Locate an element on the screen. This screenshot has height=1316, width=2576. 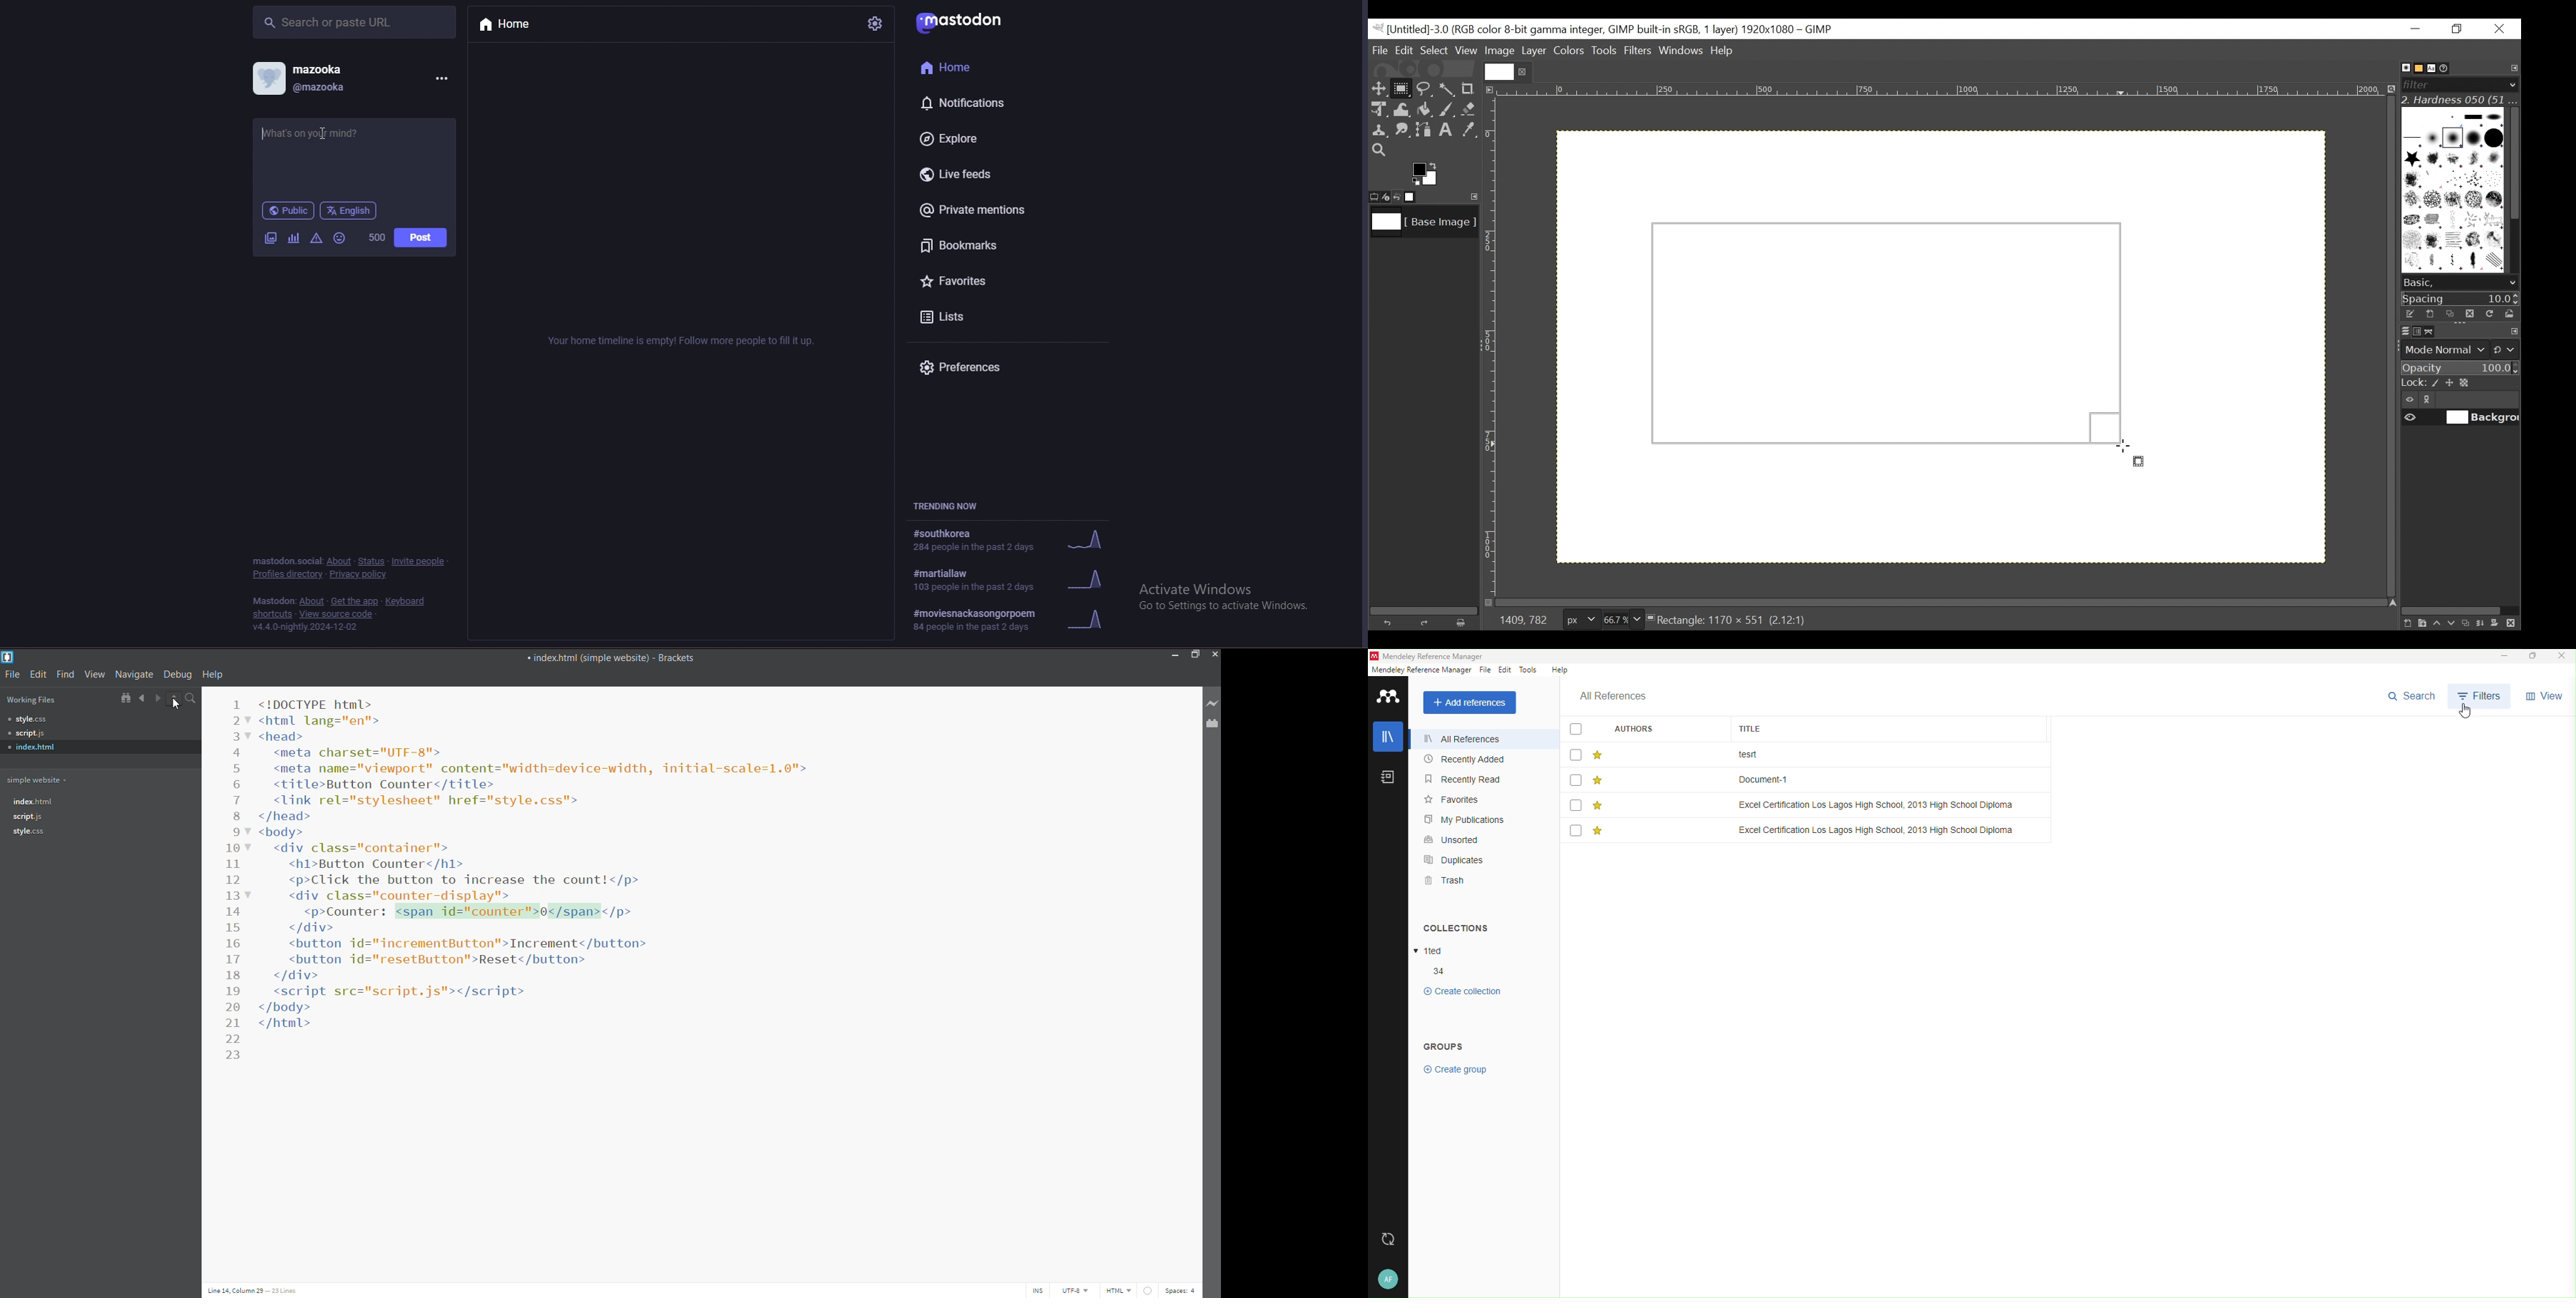
invite people is located at coordinates (420, 561).